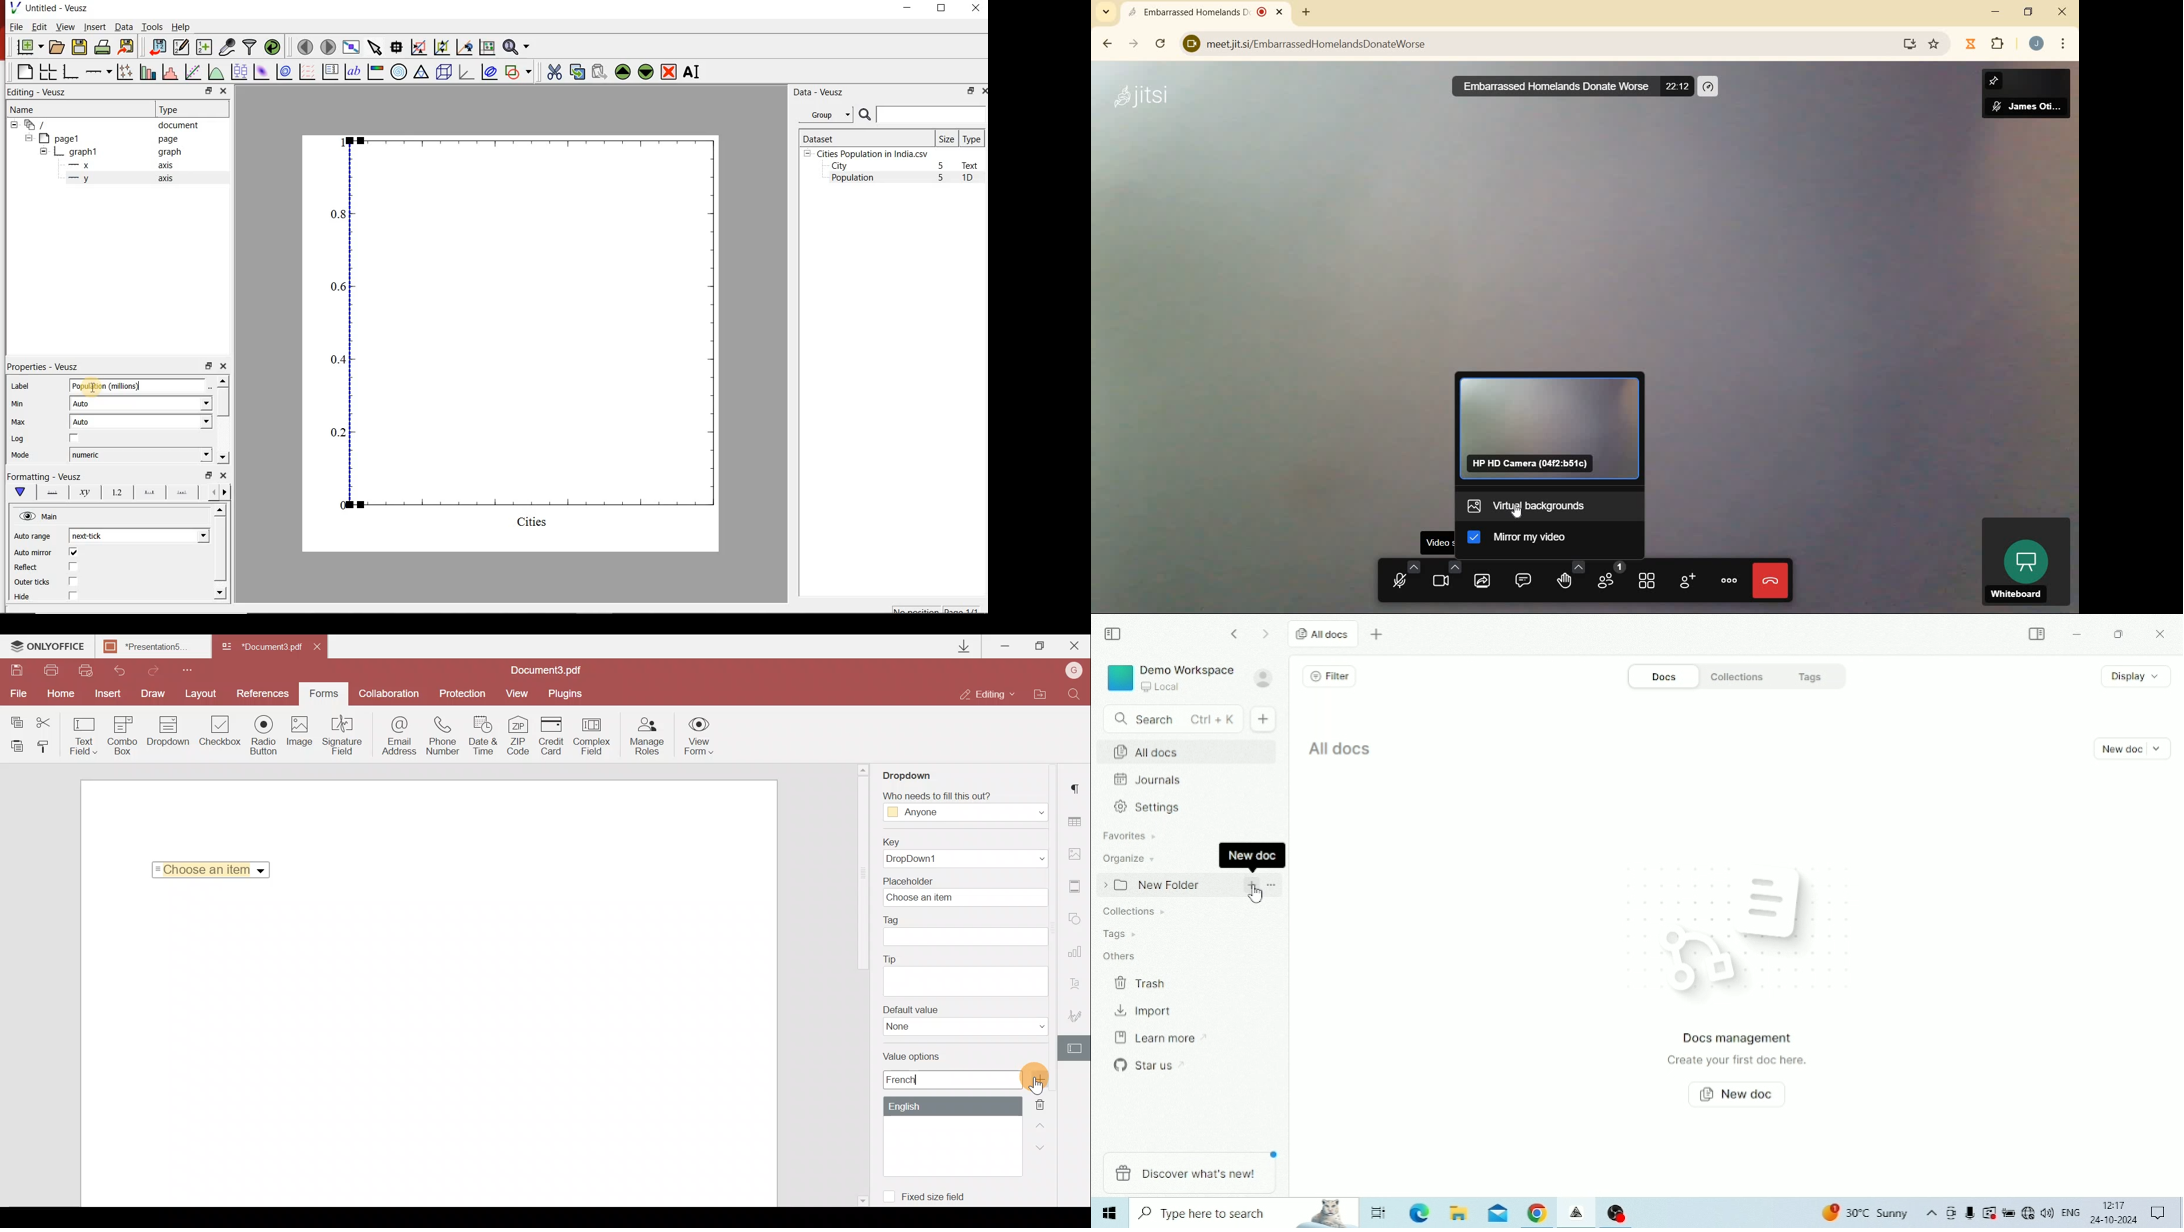 This screenshot has height=1232, width=2184. Describe the element at coordinates (942, 166) in the screenshot. I see `5` at that location.